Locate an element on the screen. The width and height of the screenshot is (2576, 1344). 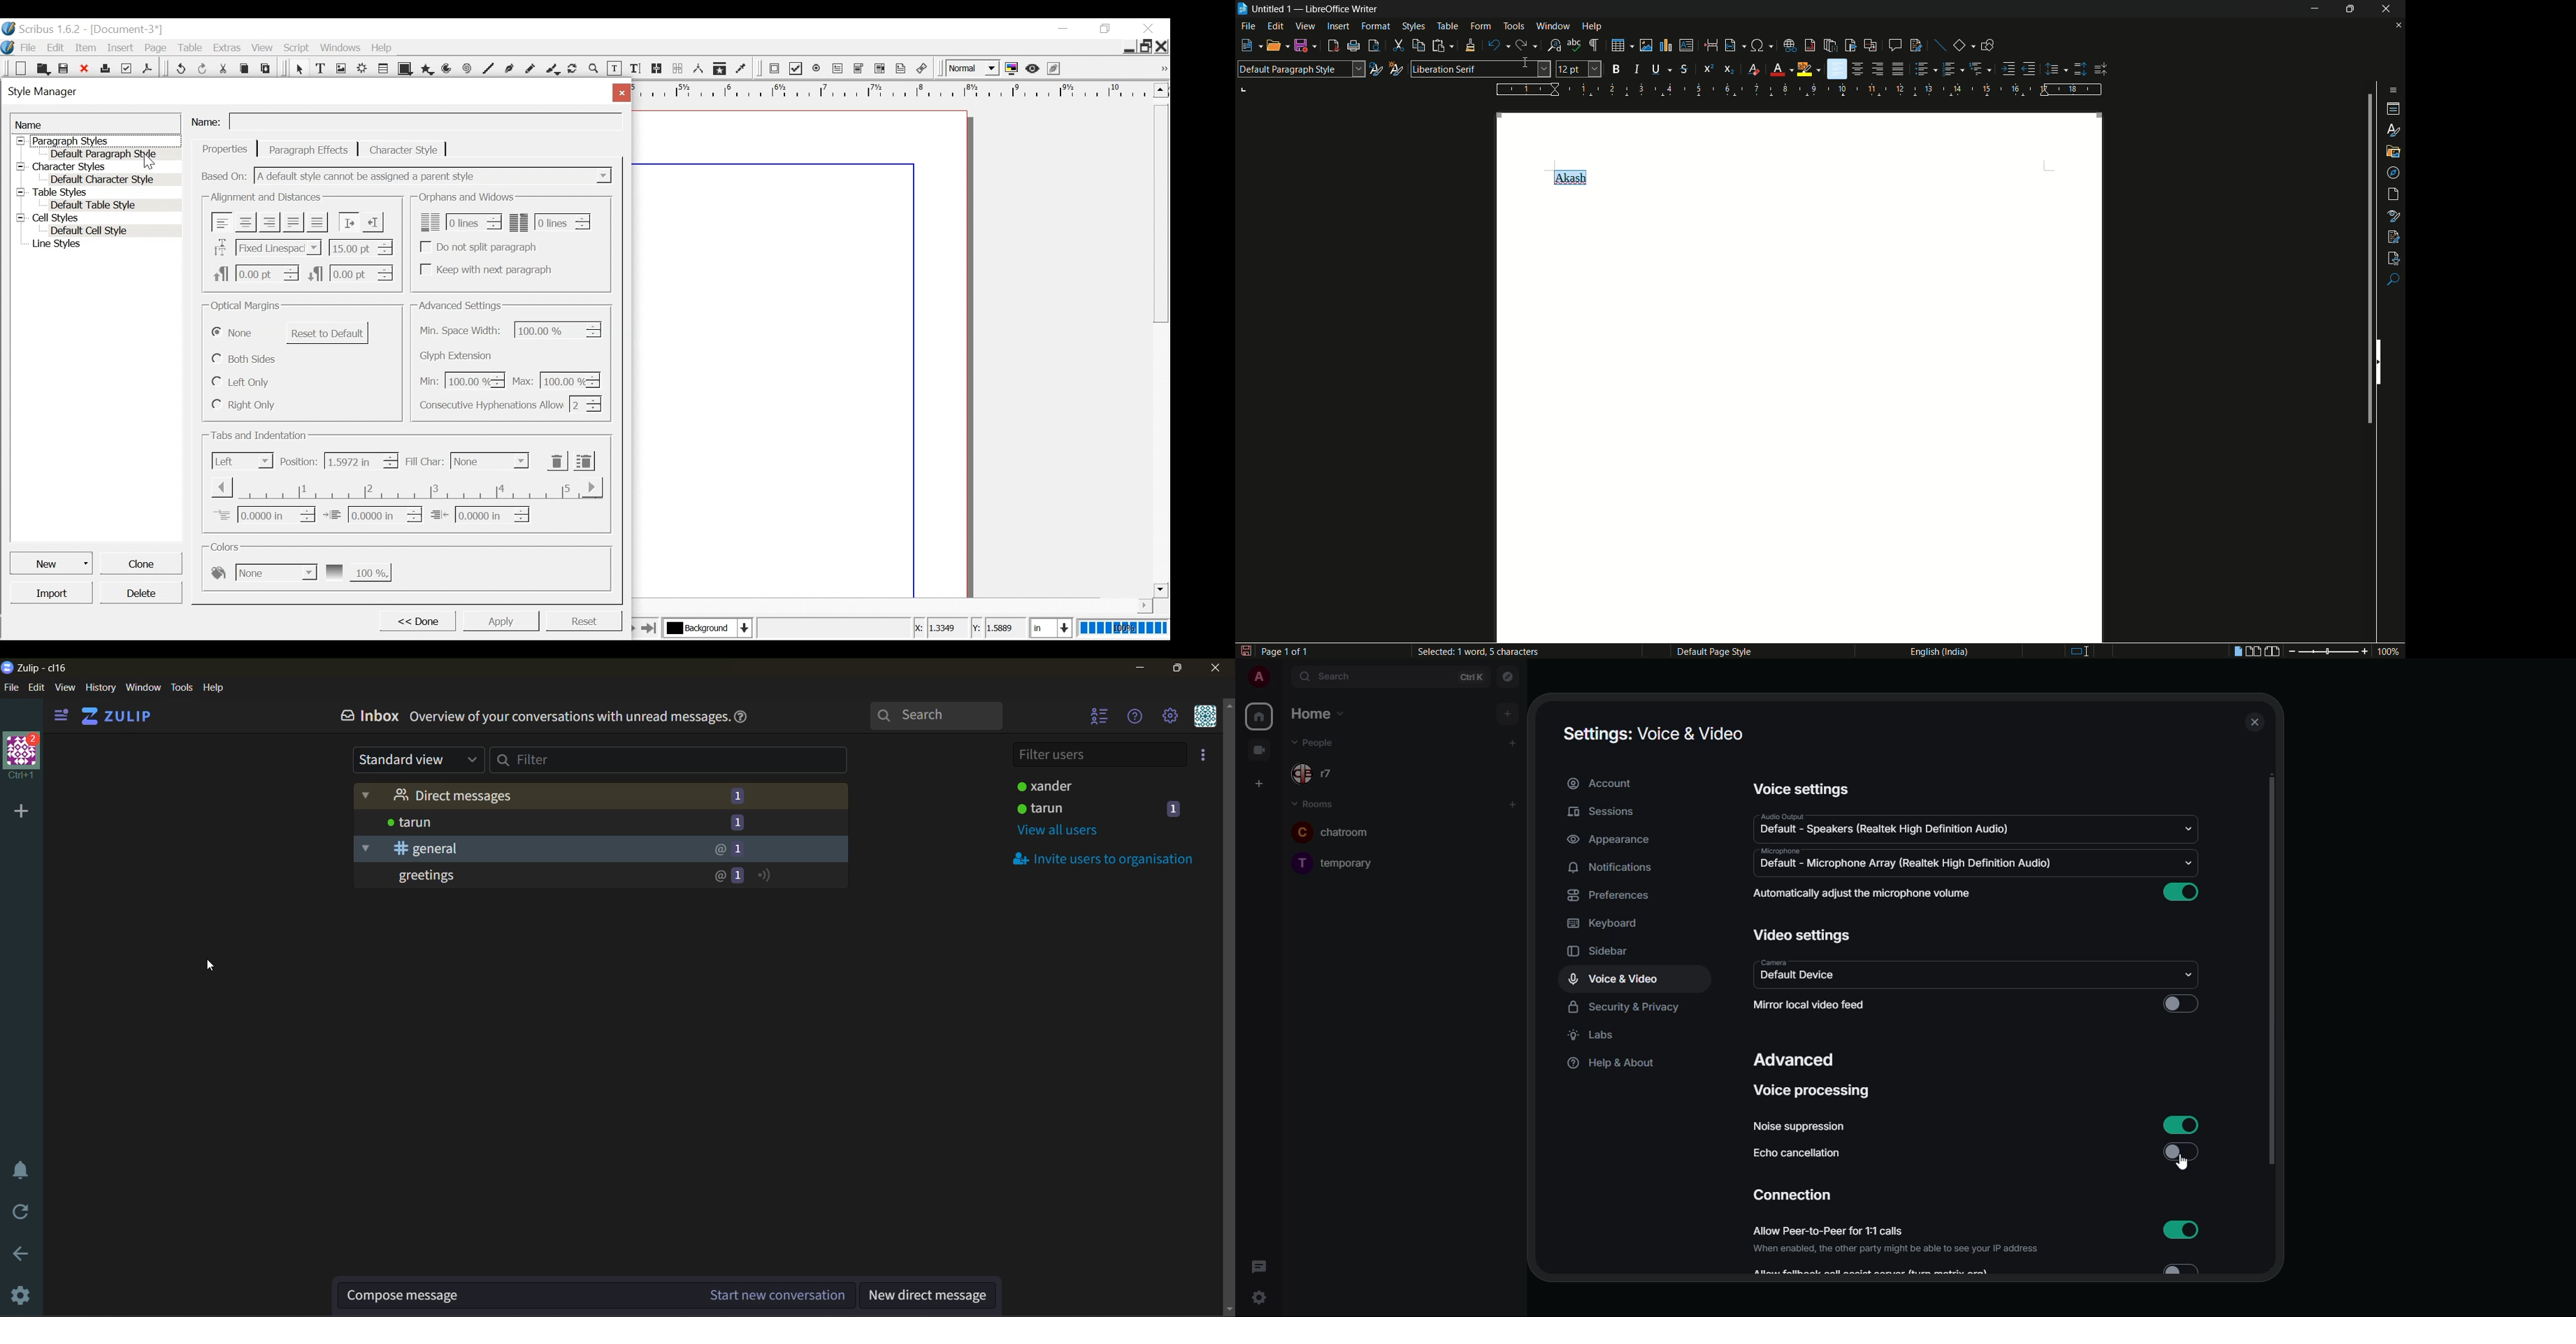
Eye dropper is located at coordinates (742, 69).